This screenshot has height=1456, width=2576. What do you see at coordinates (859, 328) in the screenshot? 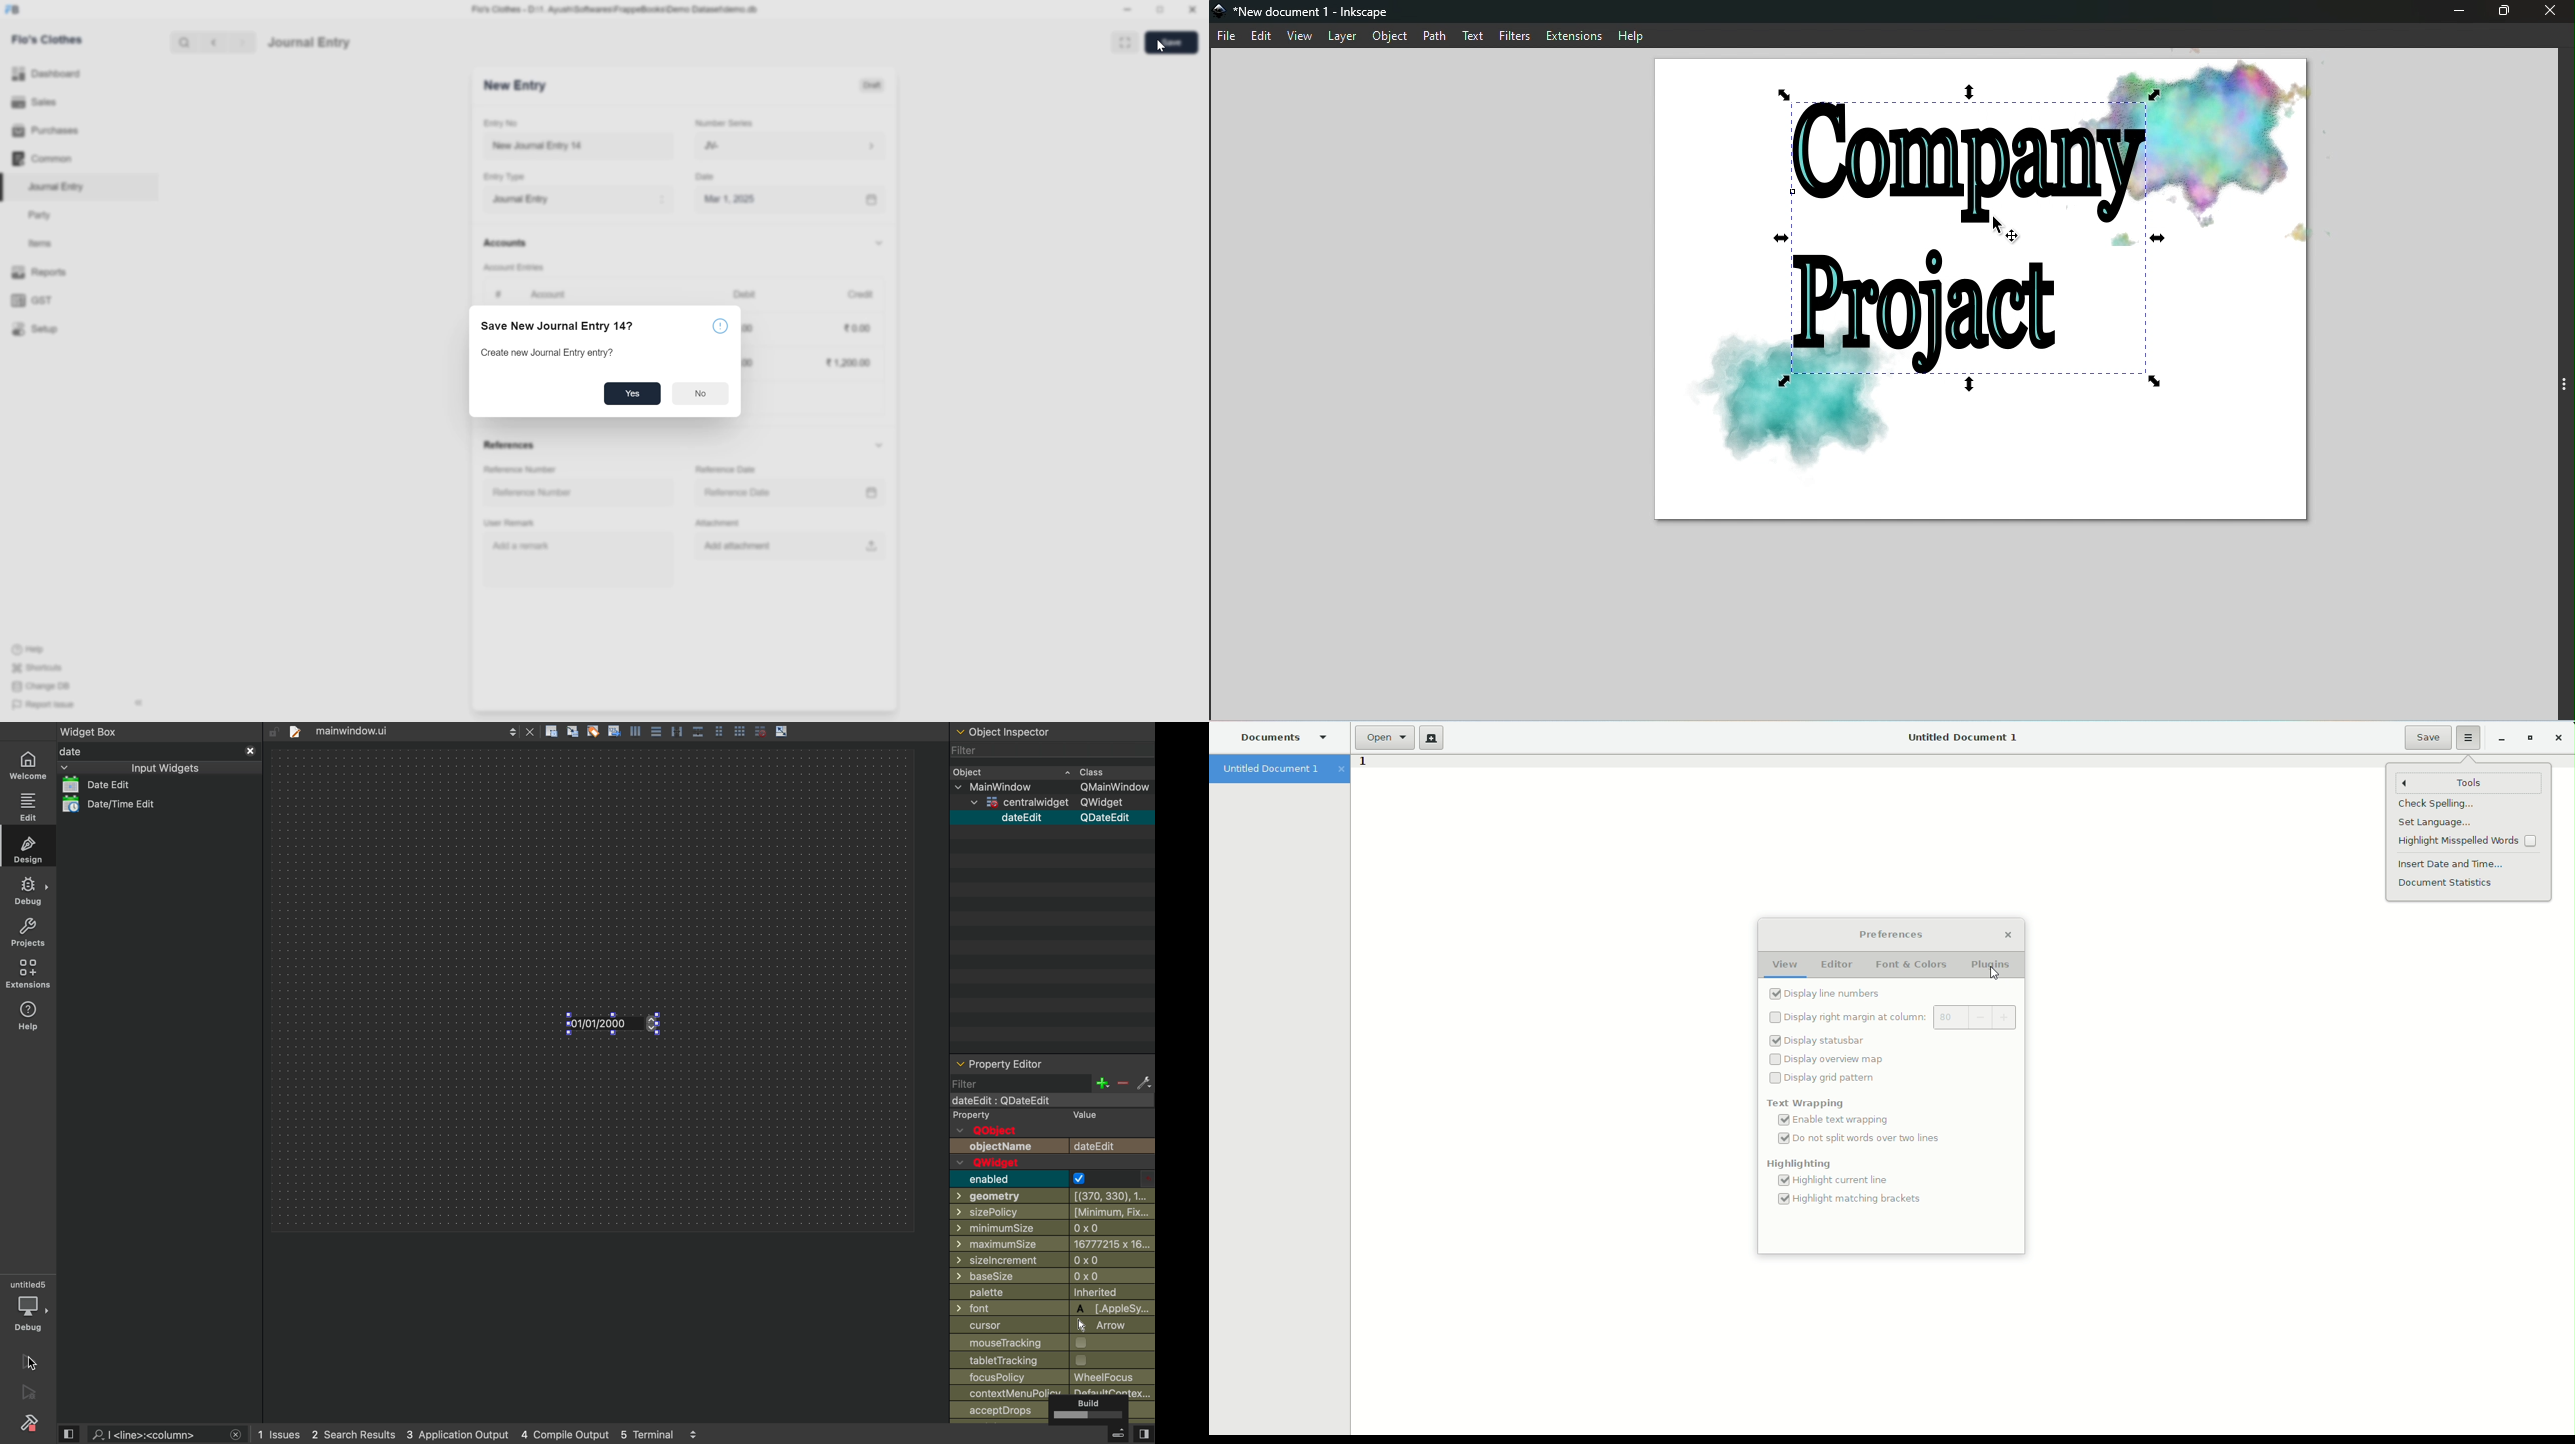
I see `0.00` at bounding box center [859, 328].